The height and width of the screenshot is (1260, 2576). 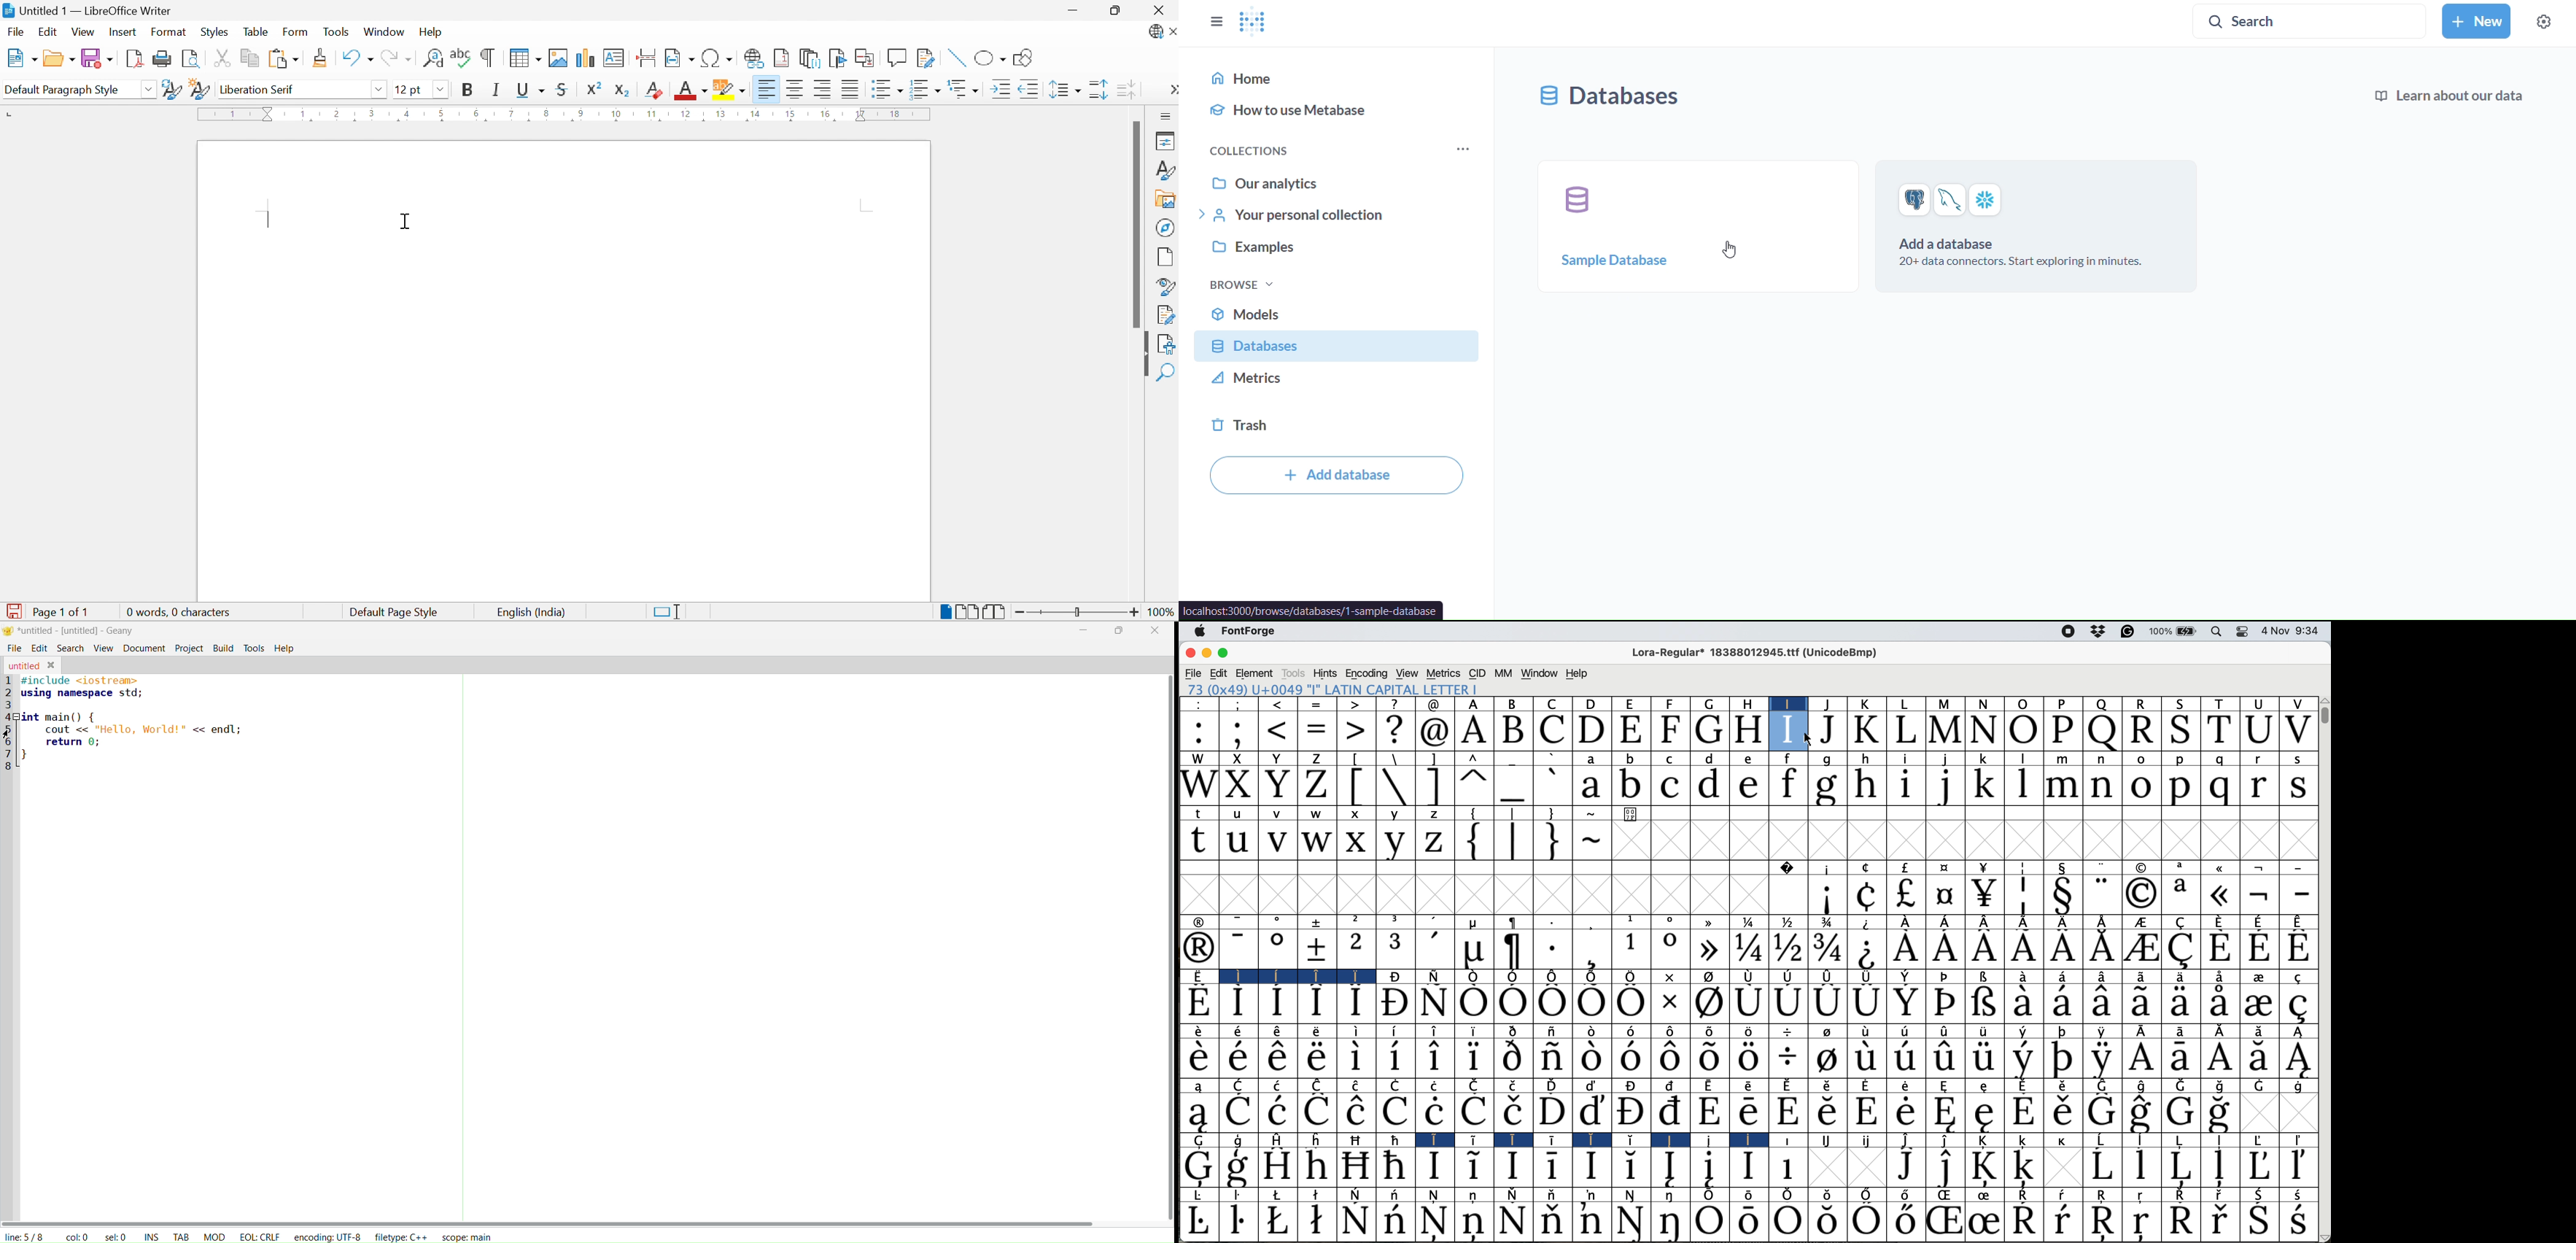 What do you see at coordinates (1198, 976) in the screenshot?
I see `Symbol` at bounding box center [1198, 976].